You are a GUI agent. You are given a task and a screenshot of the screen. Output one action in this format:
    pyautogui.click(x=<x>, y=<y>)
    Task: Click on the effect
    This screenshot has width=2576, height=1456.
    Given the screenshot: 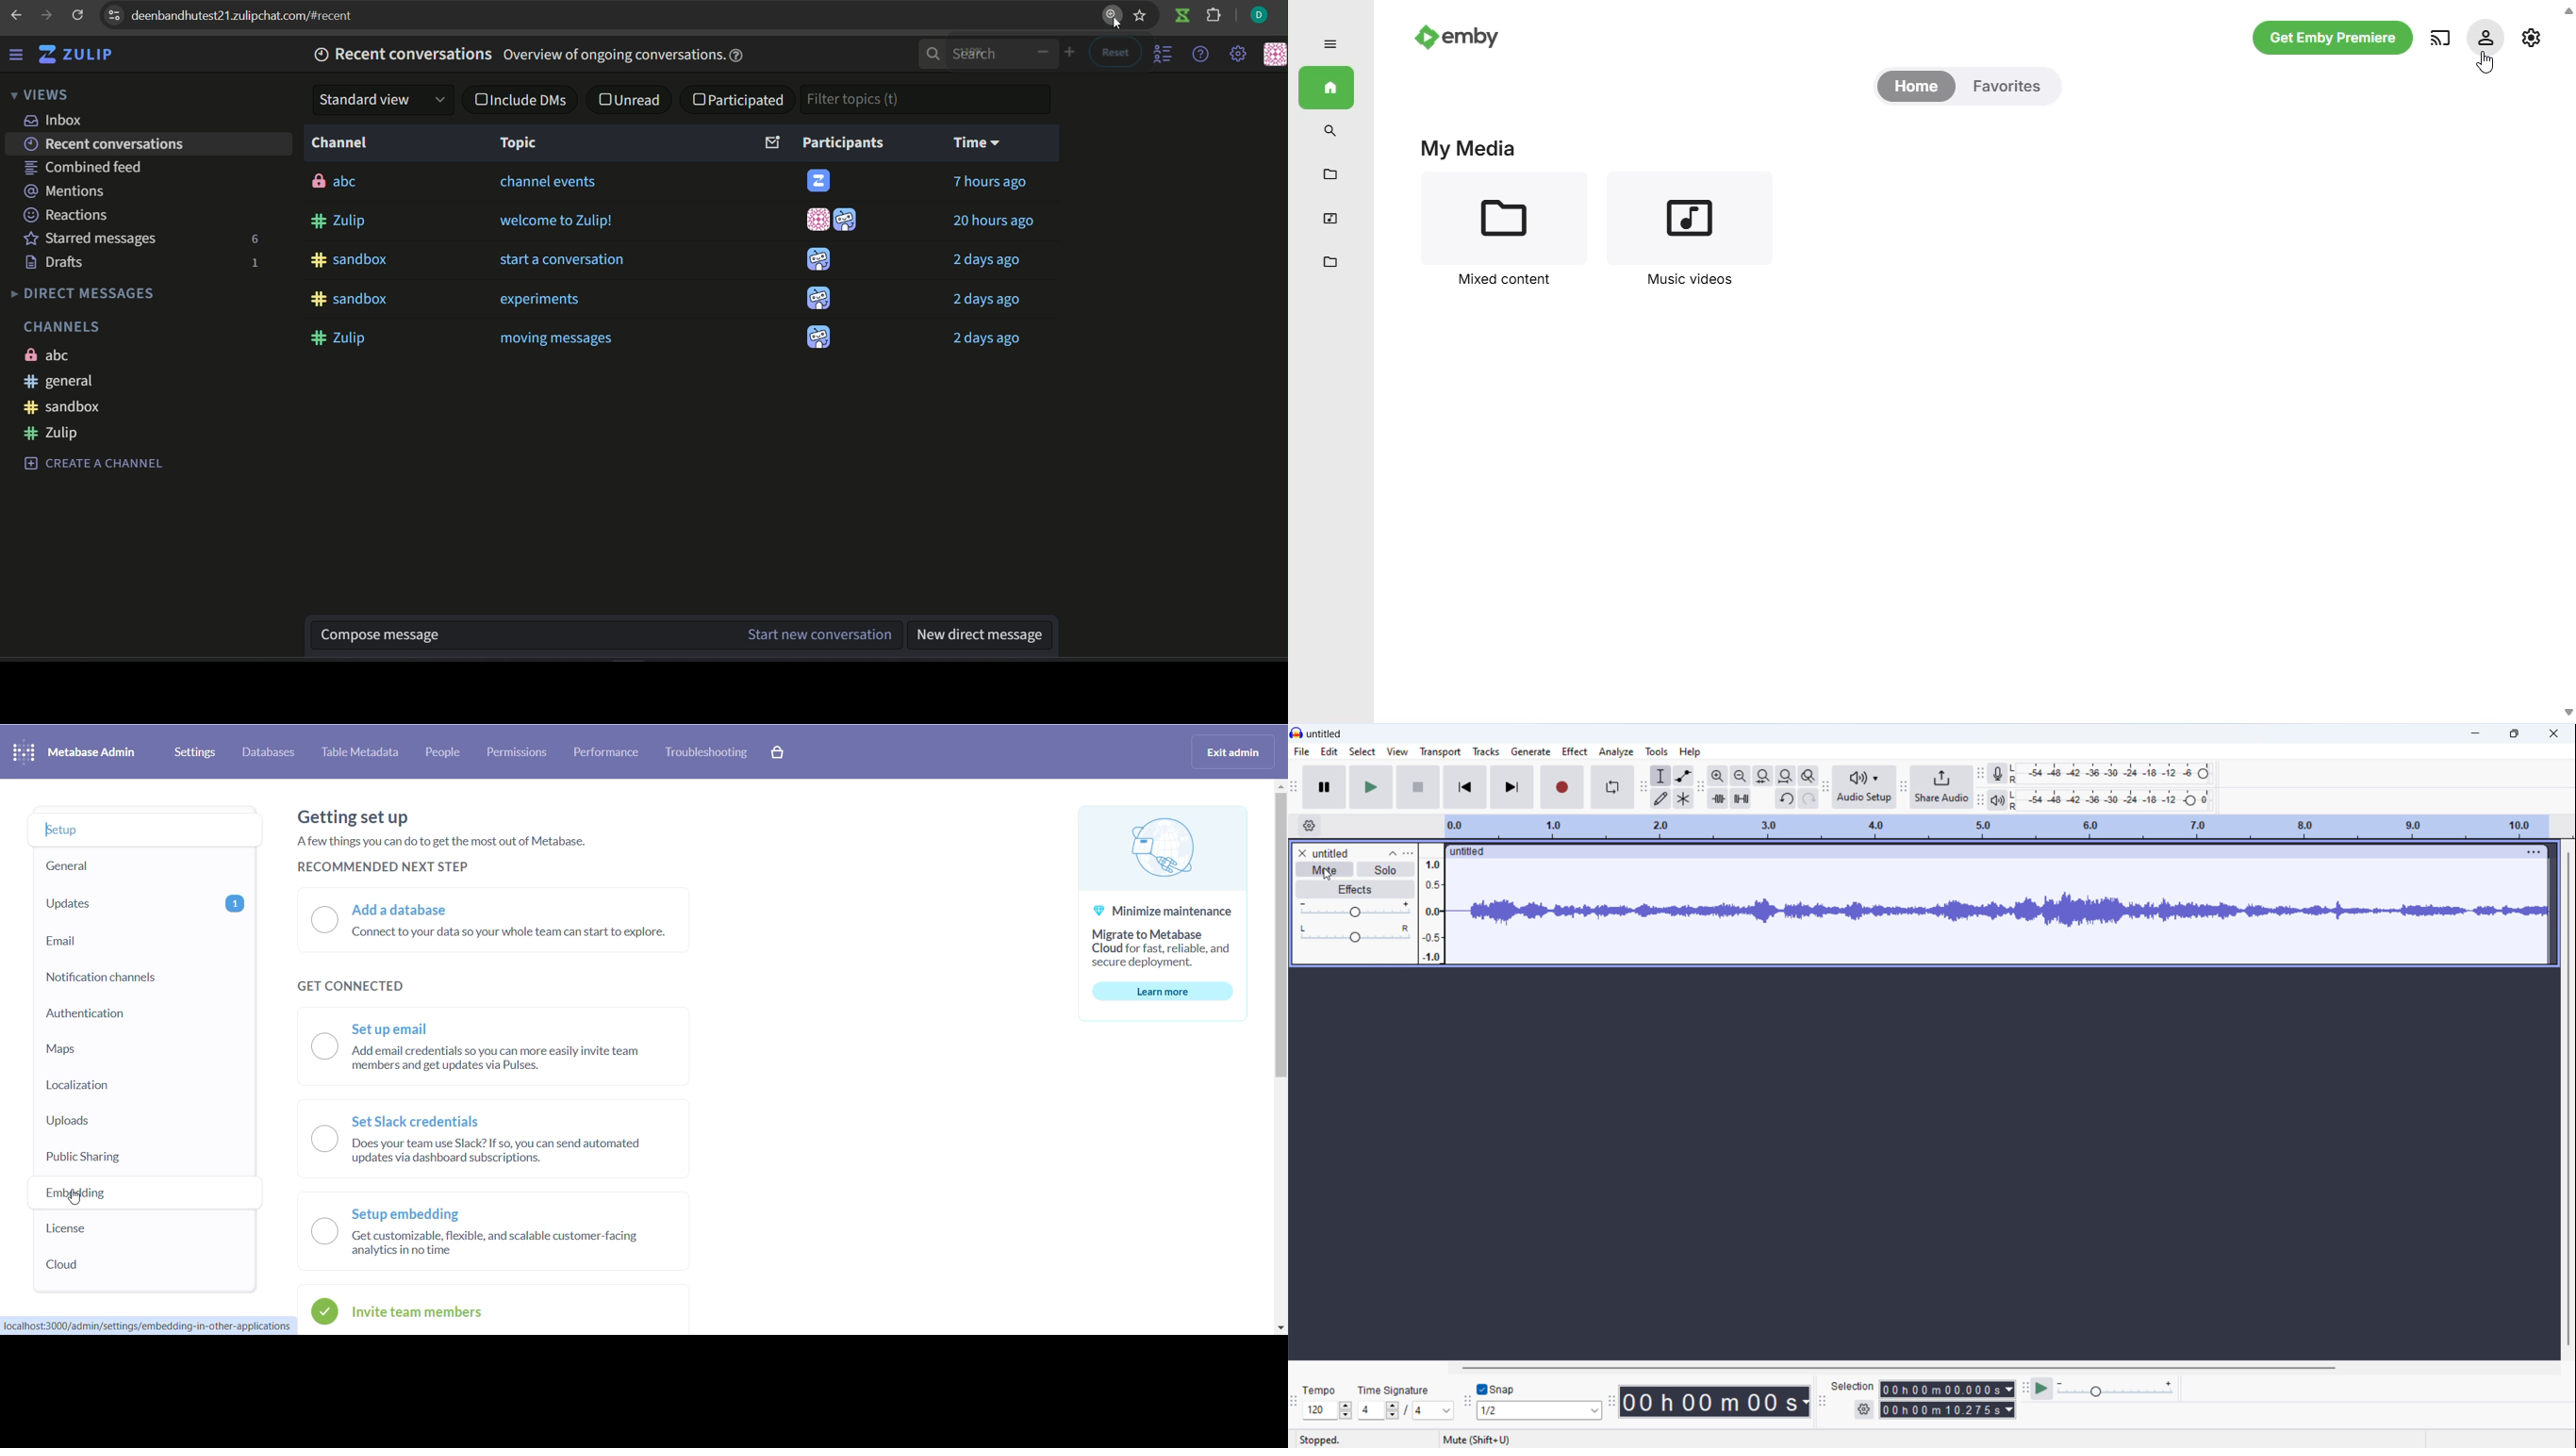 What is the action you would take?
    pyautogui.click(x=1575, y=751)
    